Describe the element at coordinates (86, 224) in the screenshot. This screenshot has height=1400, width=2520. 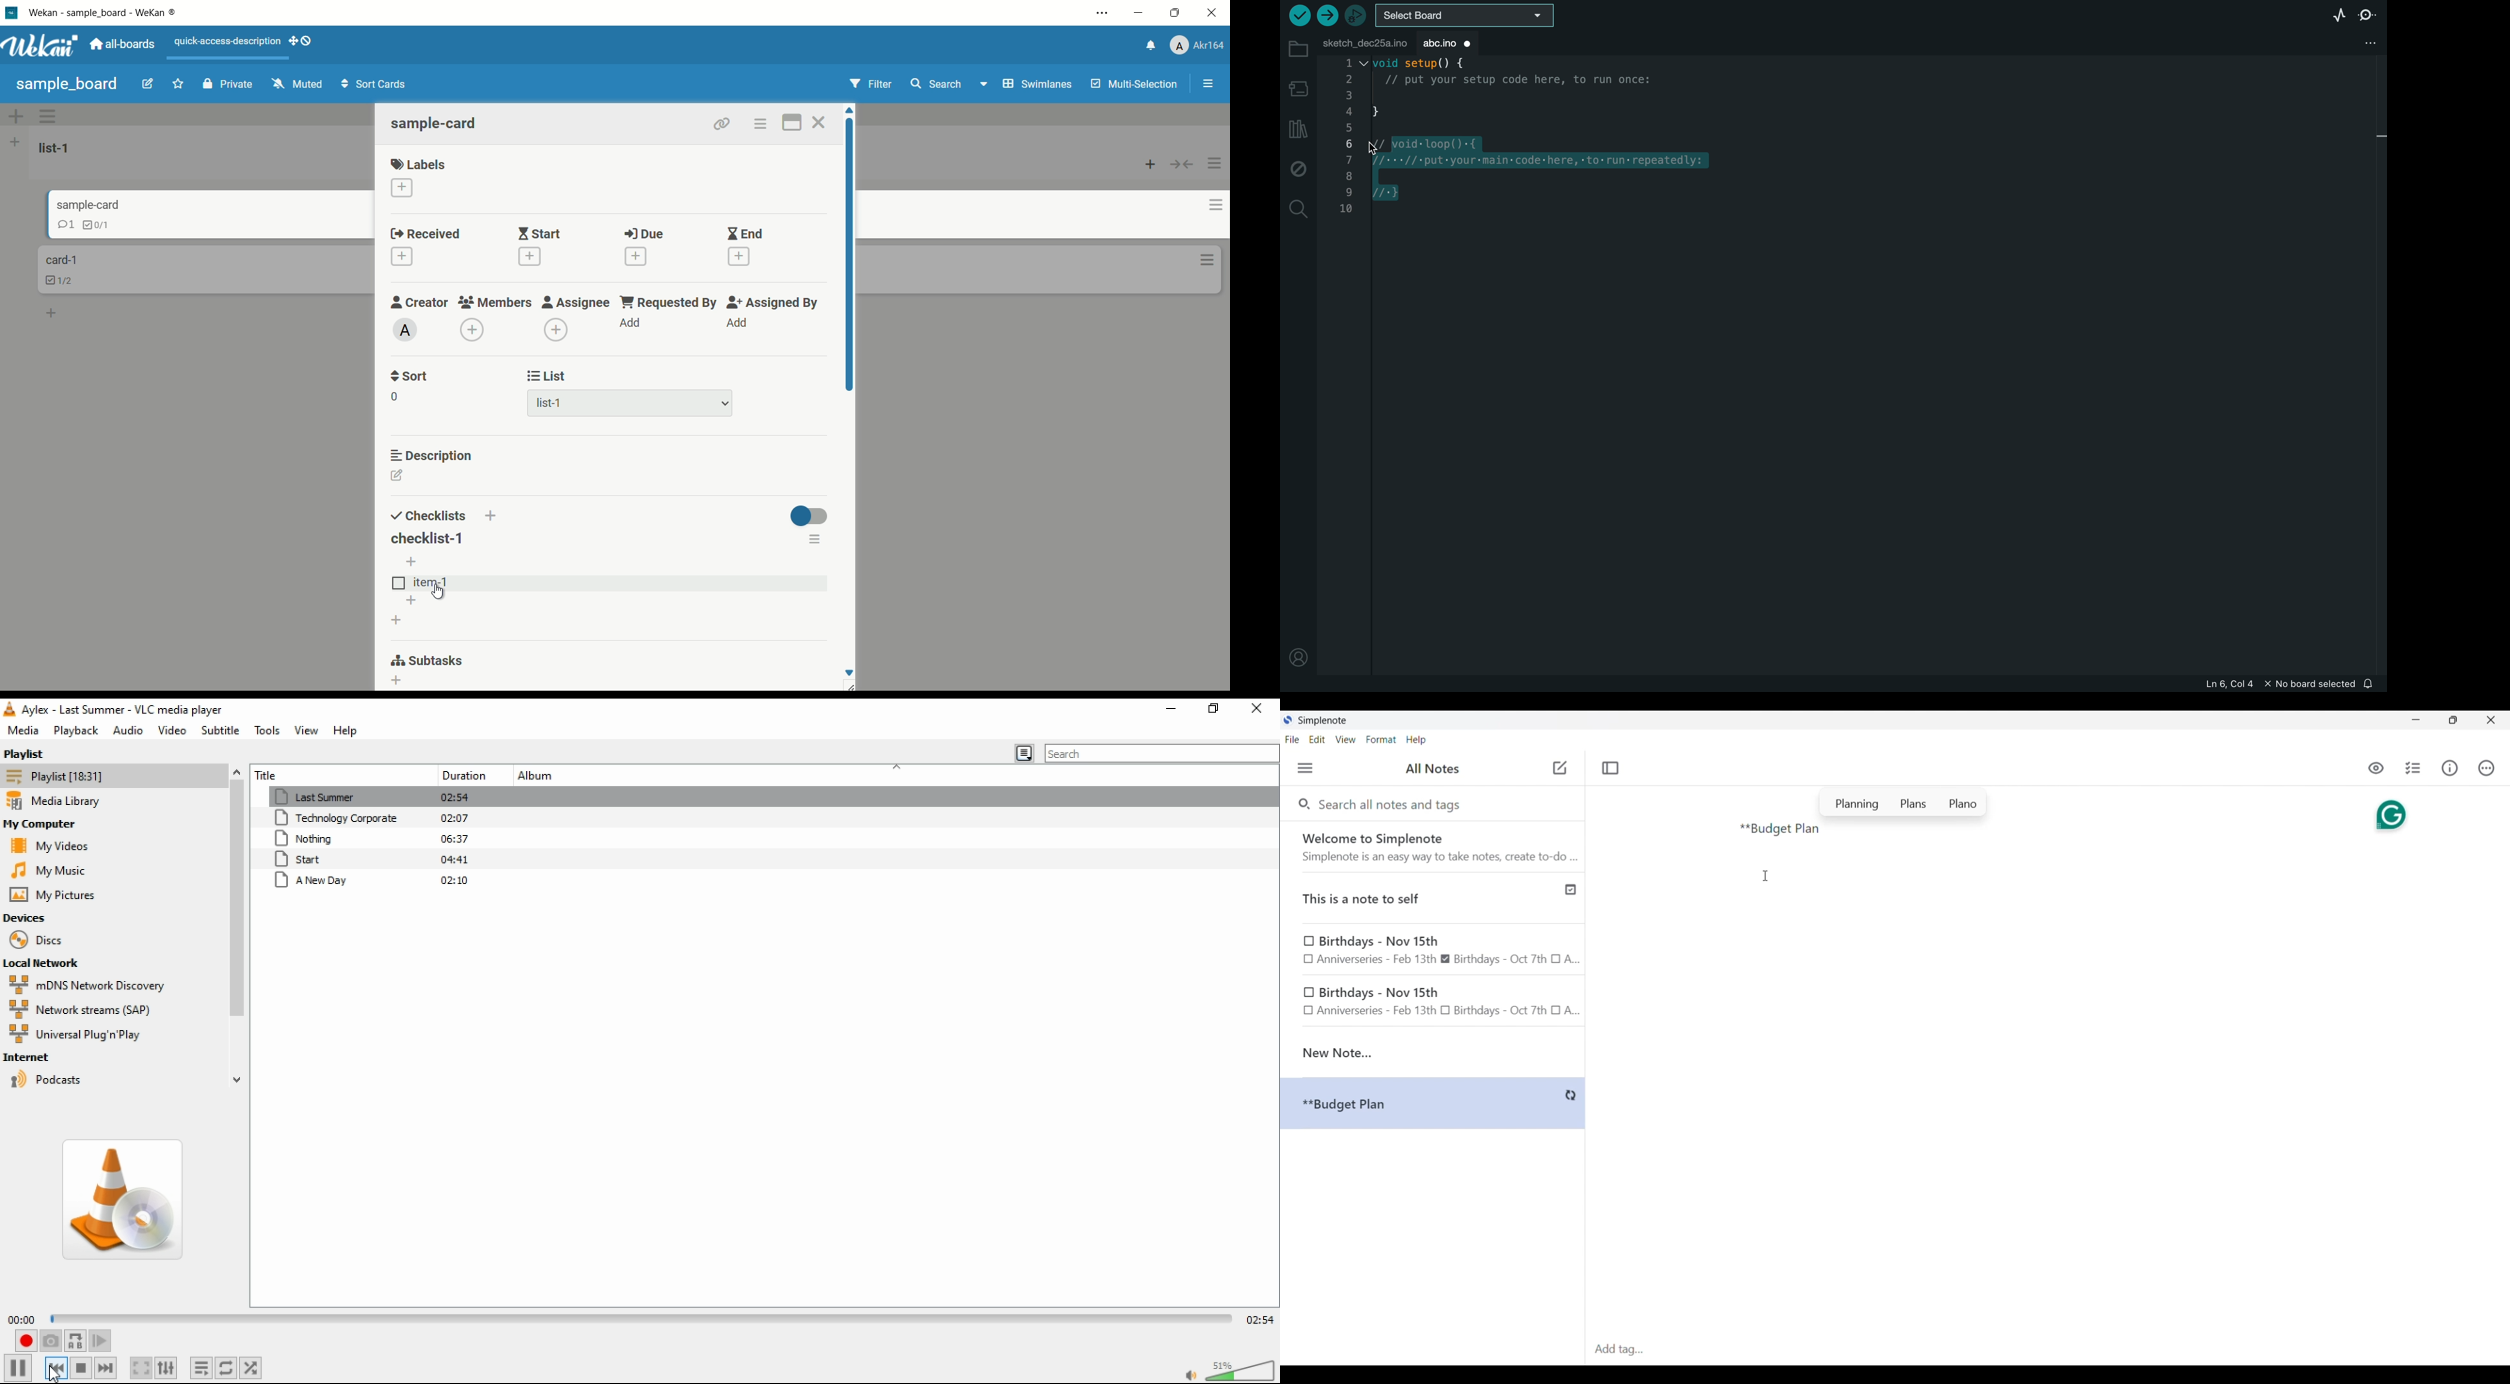
I see `checklist` at that location.